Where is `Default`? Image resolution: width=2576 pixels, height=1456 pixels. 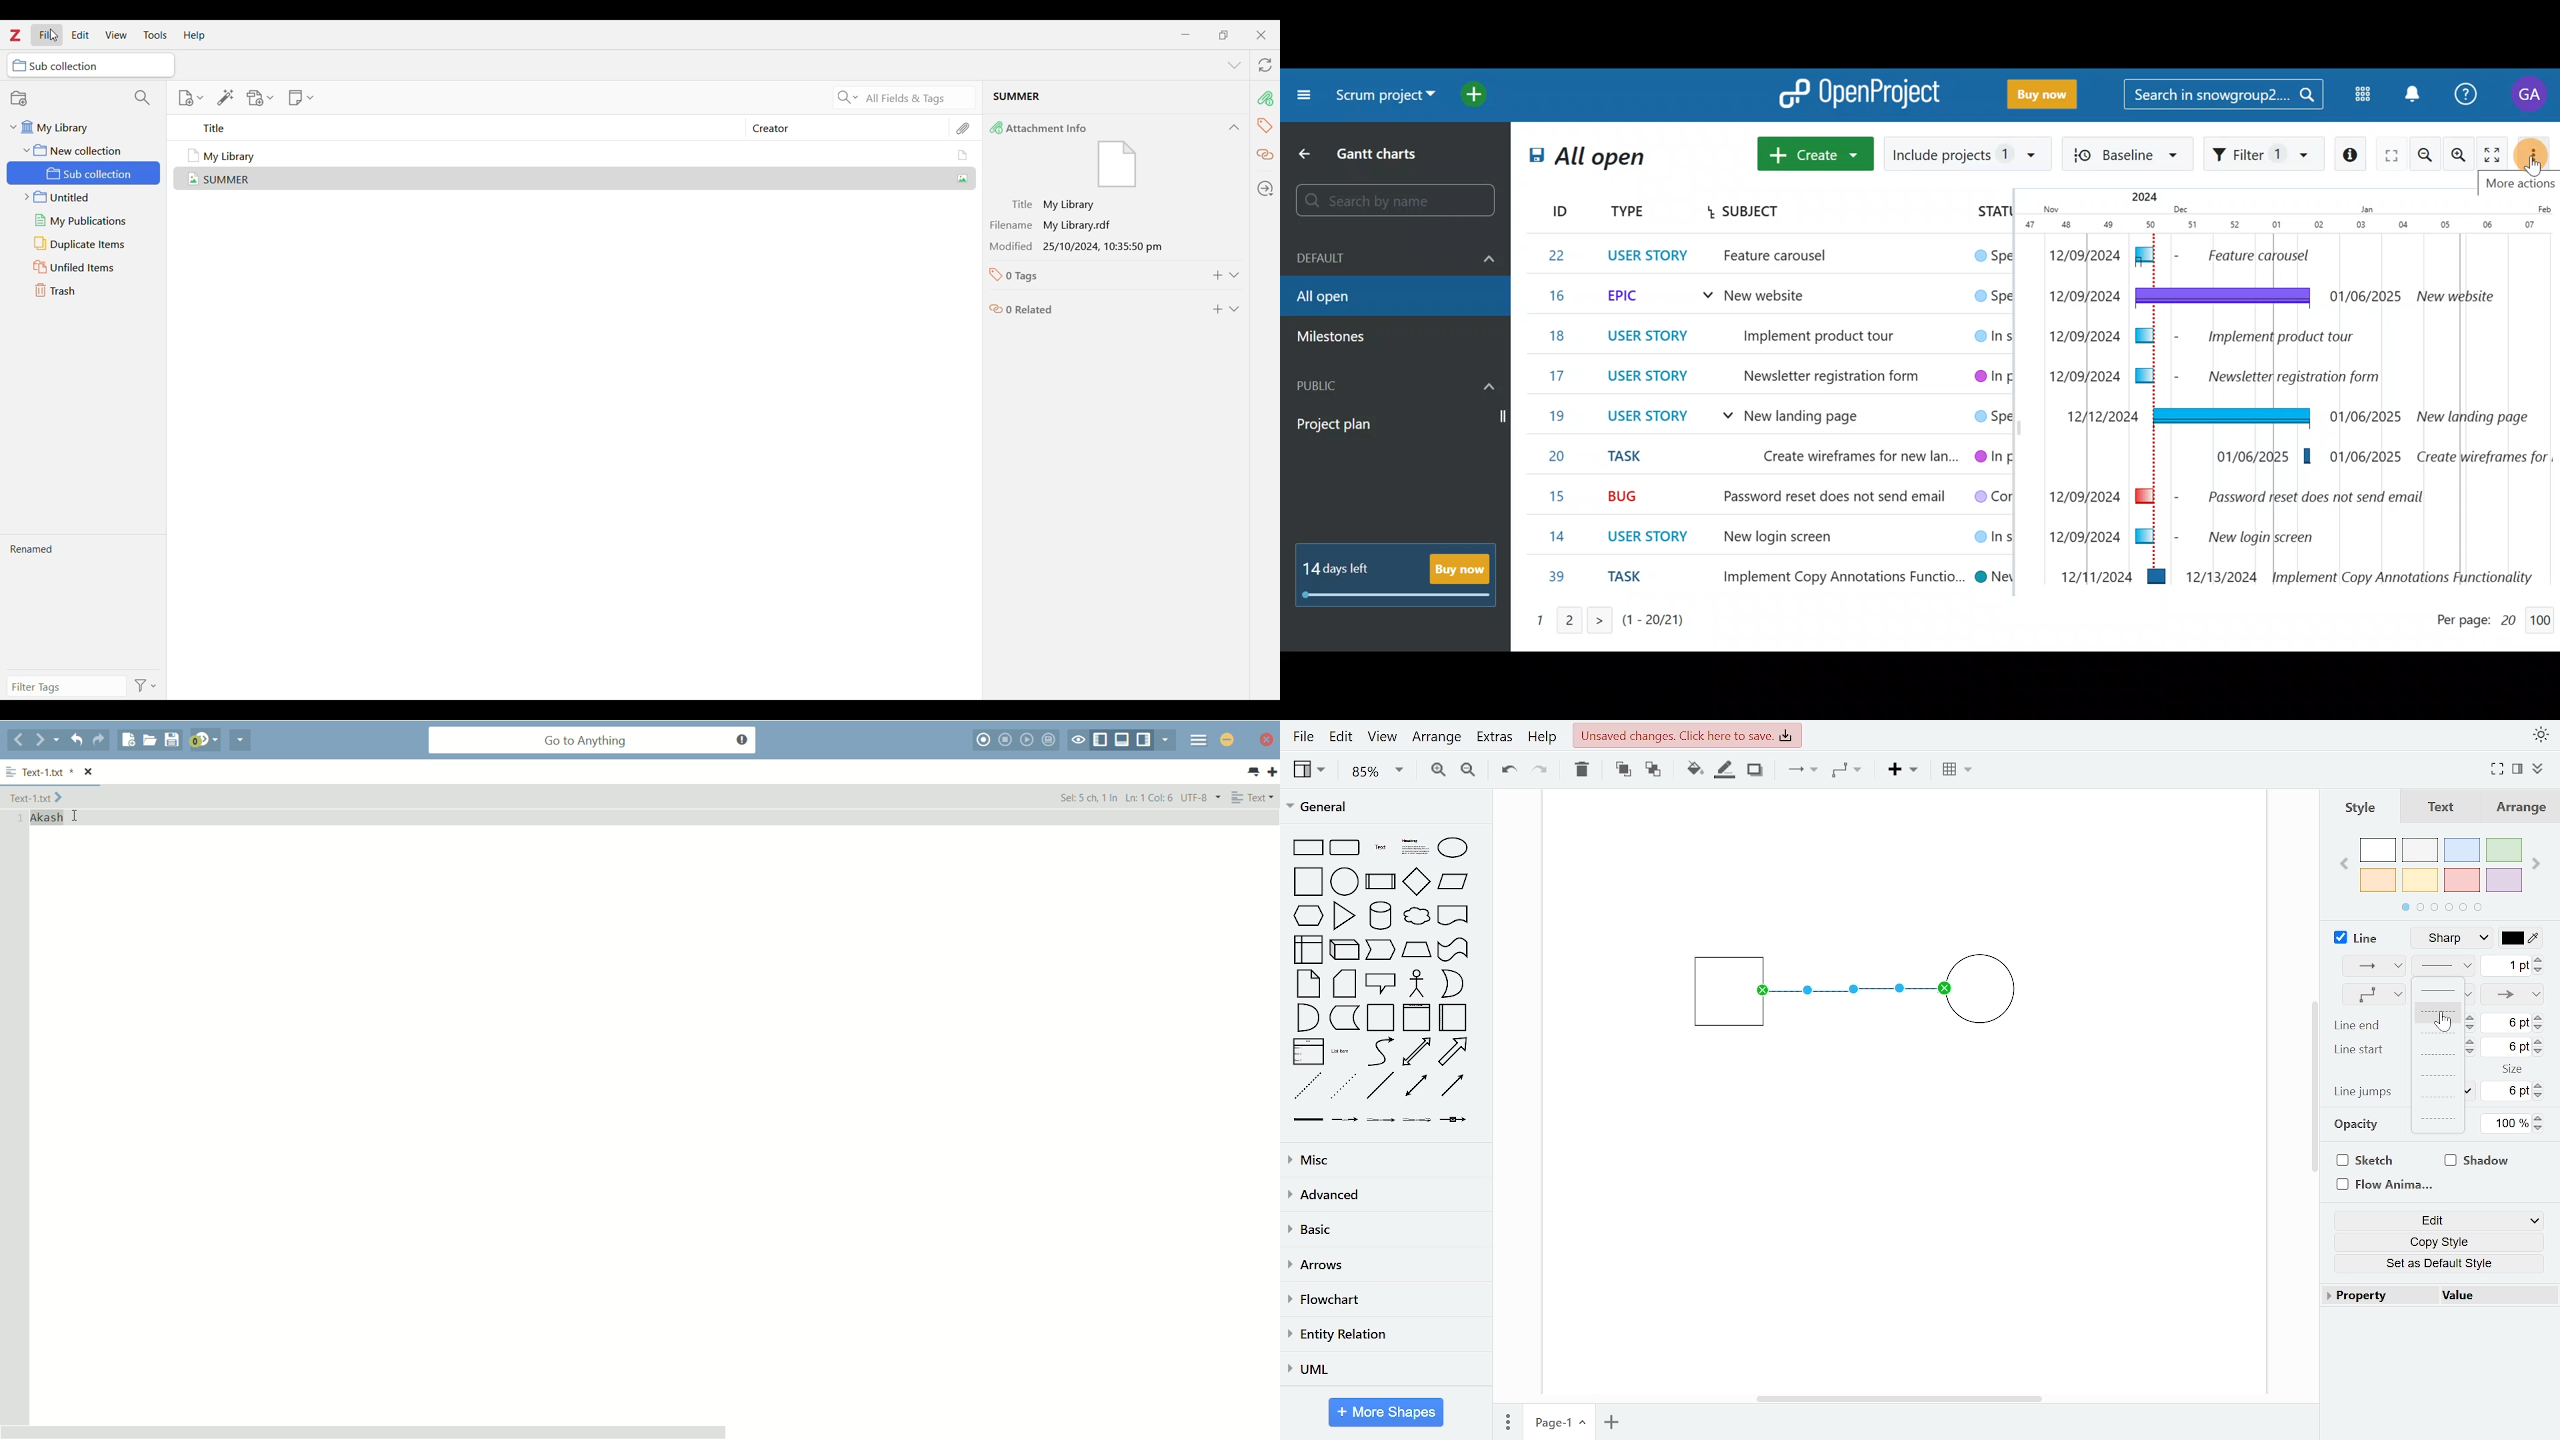
Default is located at coordinates (1397, 259).